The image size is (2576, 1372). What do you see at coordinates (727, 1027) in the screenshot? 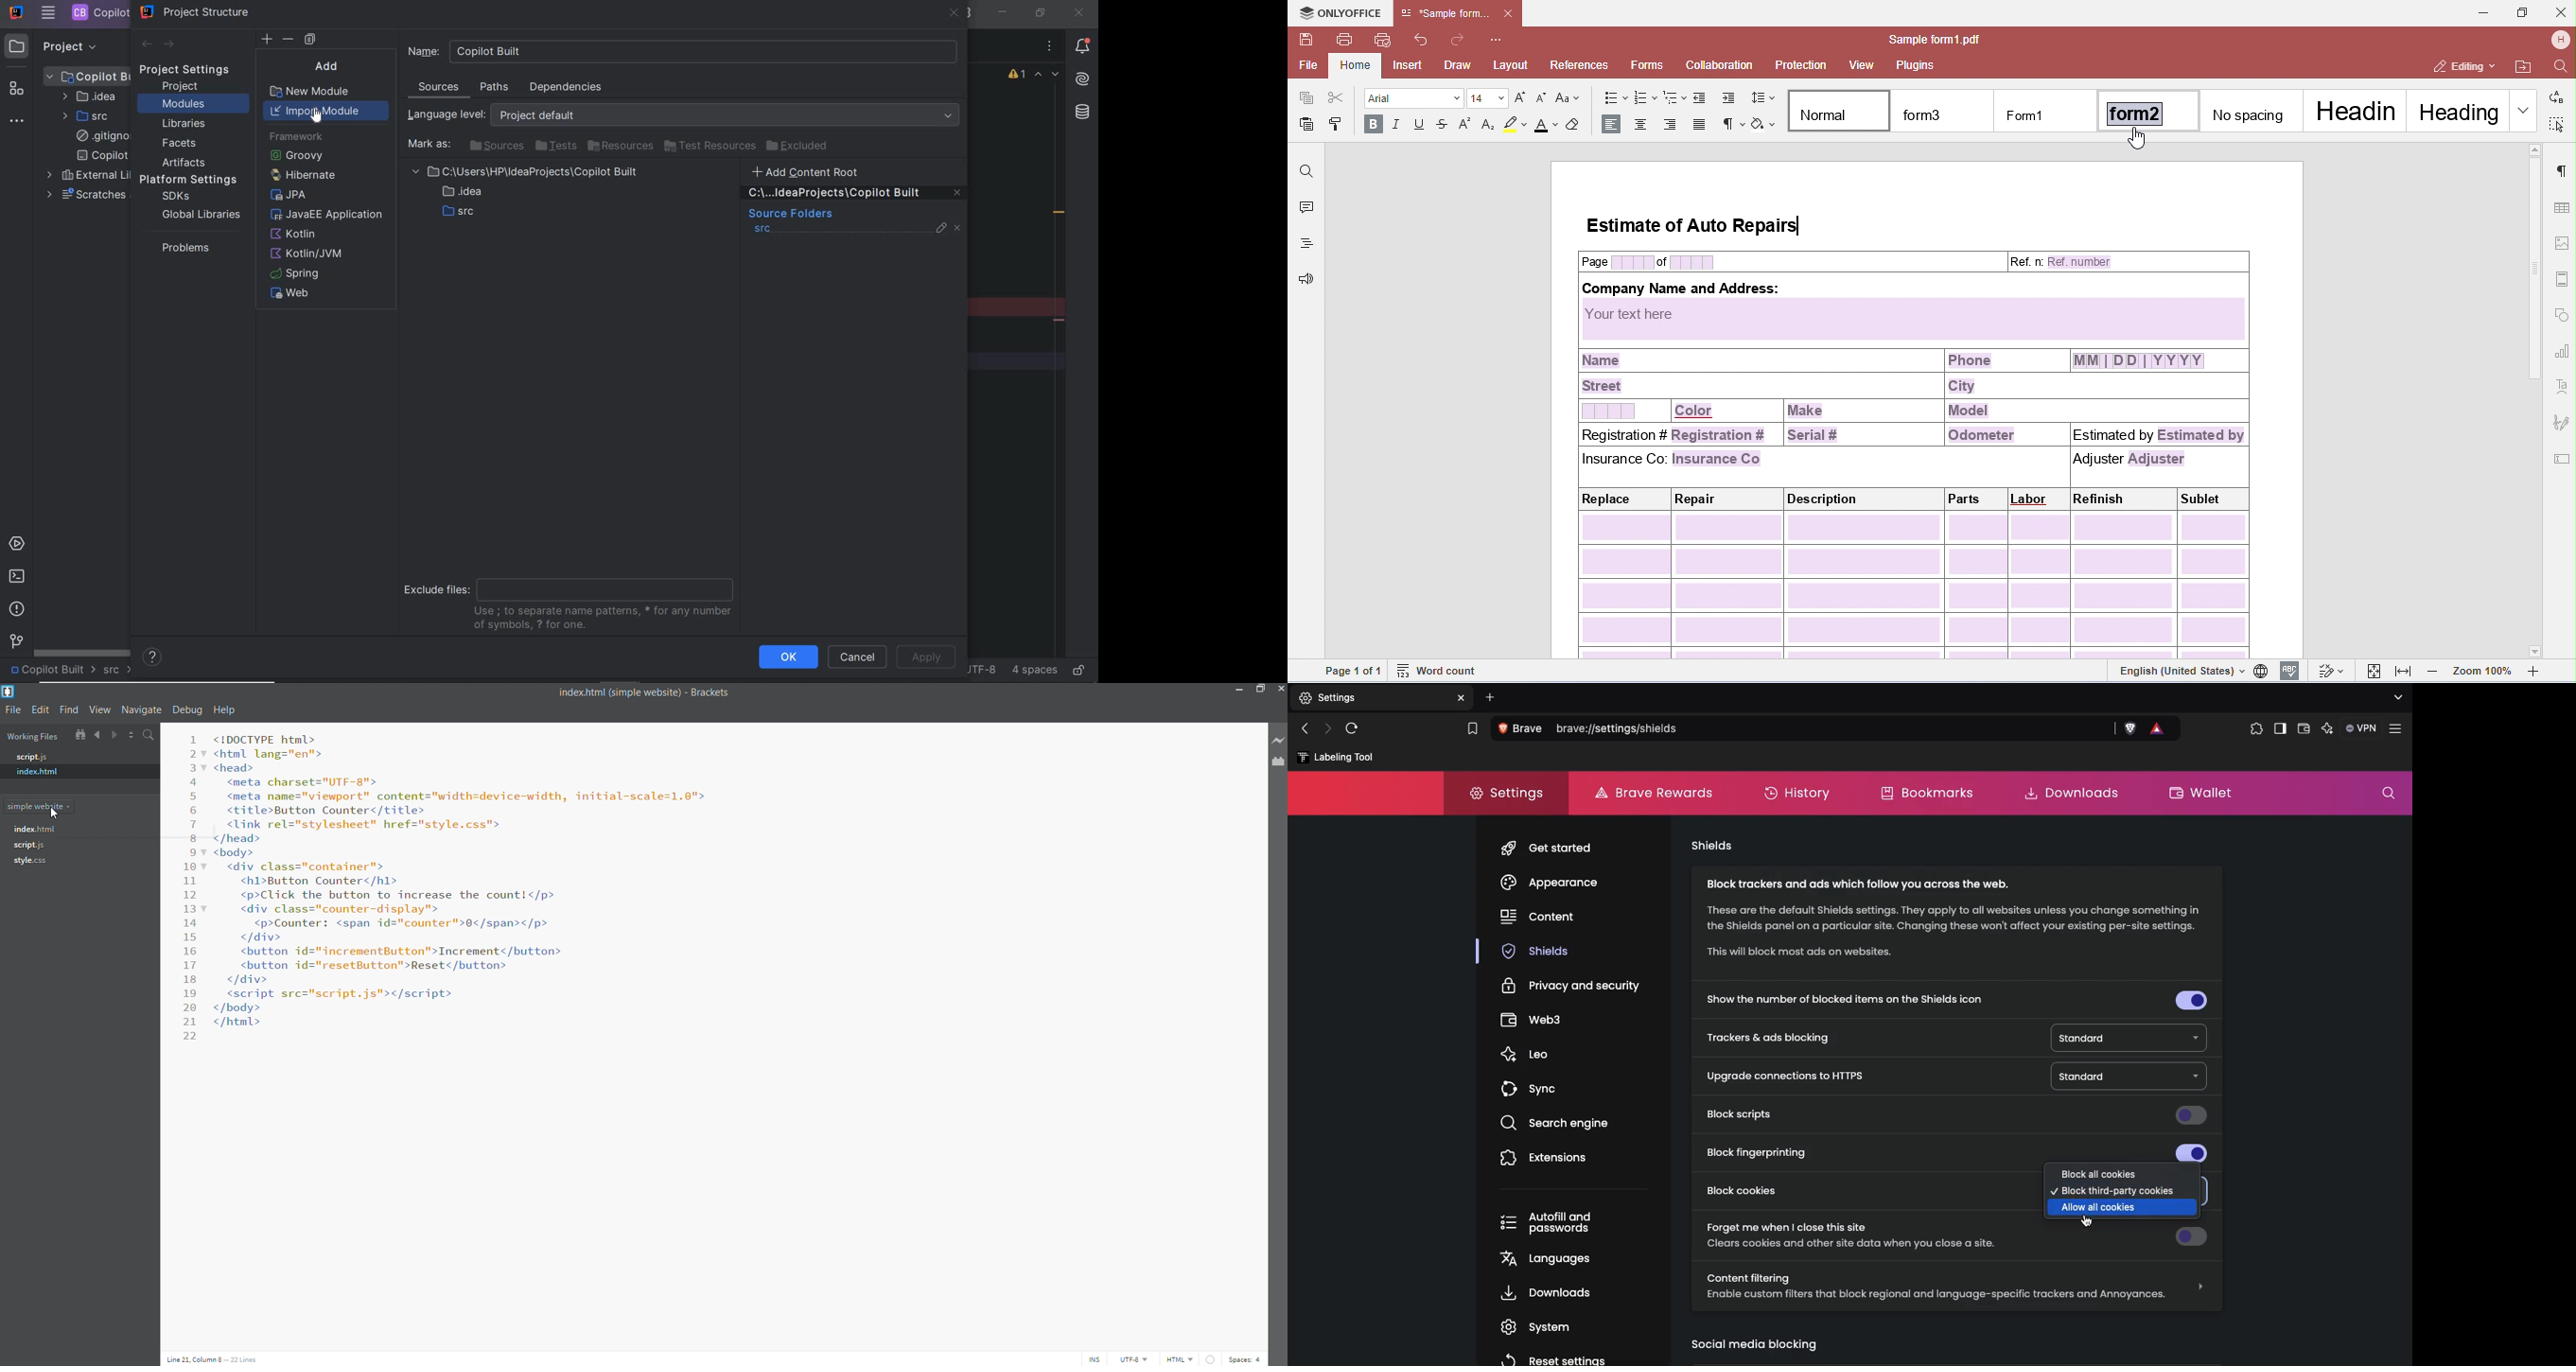
I see `<IDOCTYPE html>
<html lang="en">
<head>
<meta charset="UTF-8">
<meta name="viewport" content="width=device-width, initial-scale=1.0">
<title>Button Counter</title>
<link rel="stylesheet" href="style.css">
</head>
<body>
<div class="container">
<h1>Button Counter</h1>
<p>Click the button to increase the count!</p>
<div class="counter-display">
<p>Counter: <span id="counter">0</span></p>
</div>
<button id="incrementButton">Increment</button>
<button id="resetButton">Reset</button>
</div>
<script sre="script.js"></script>
</body>
</html>` at bounding box center [727, 1027].